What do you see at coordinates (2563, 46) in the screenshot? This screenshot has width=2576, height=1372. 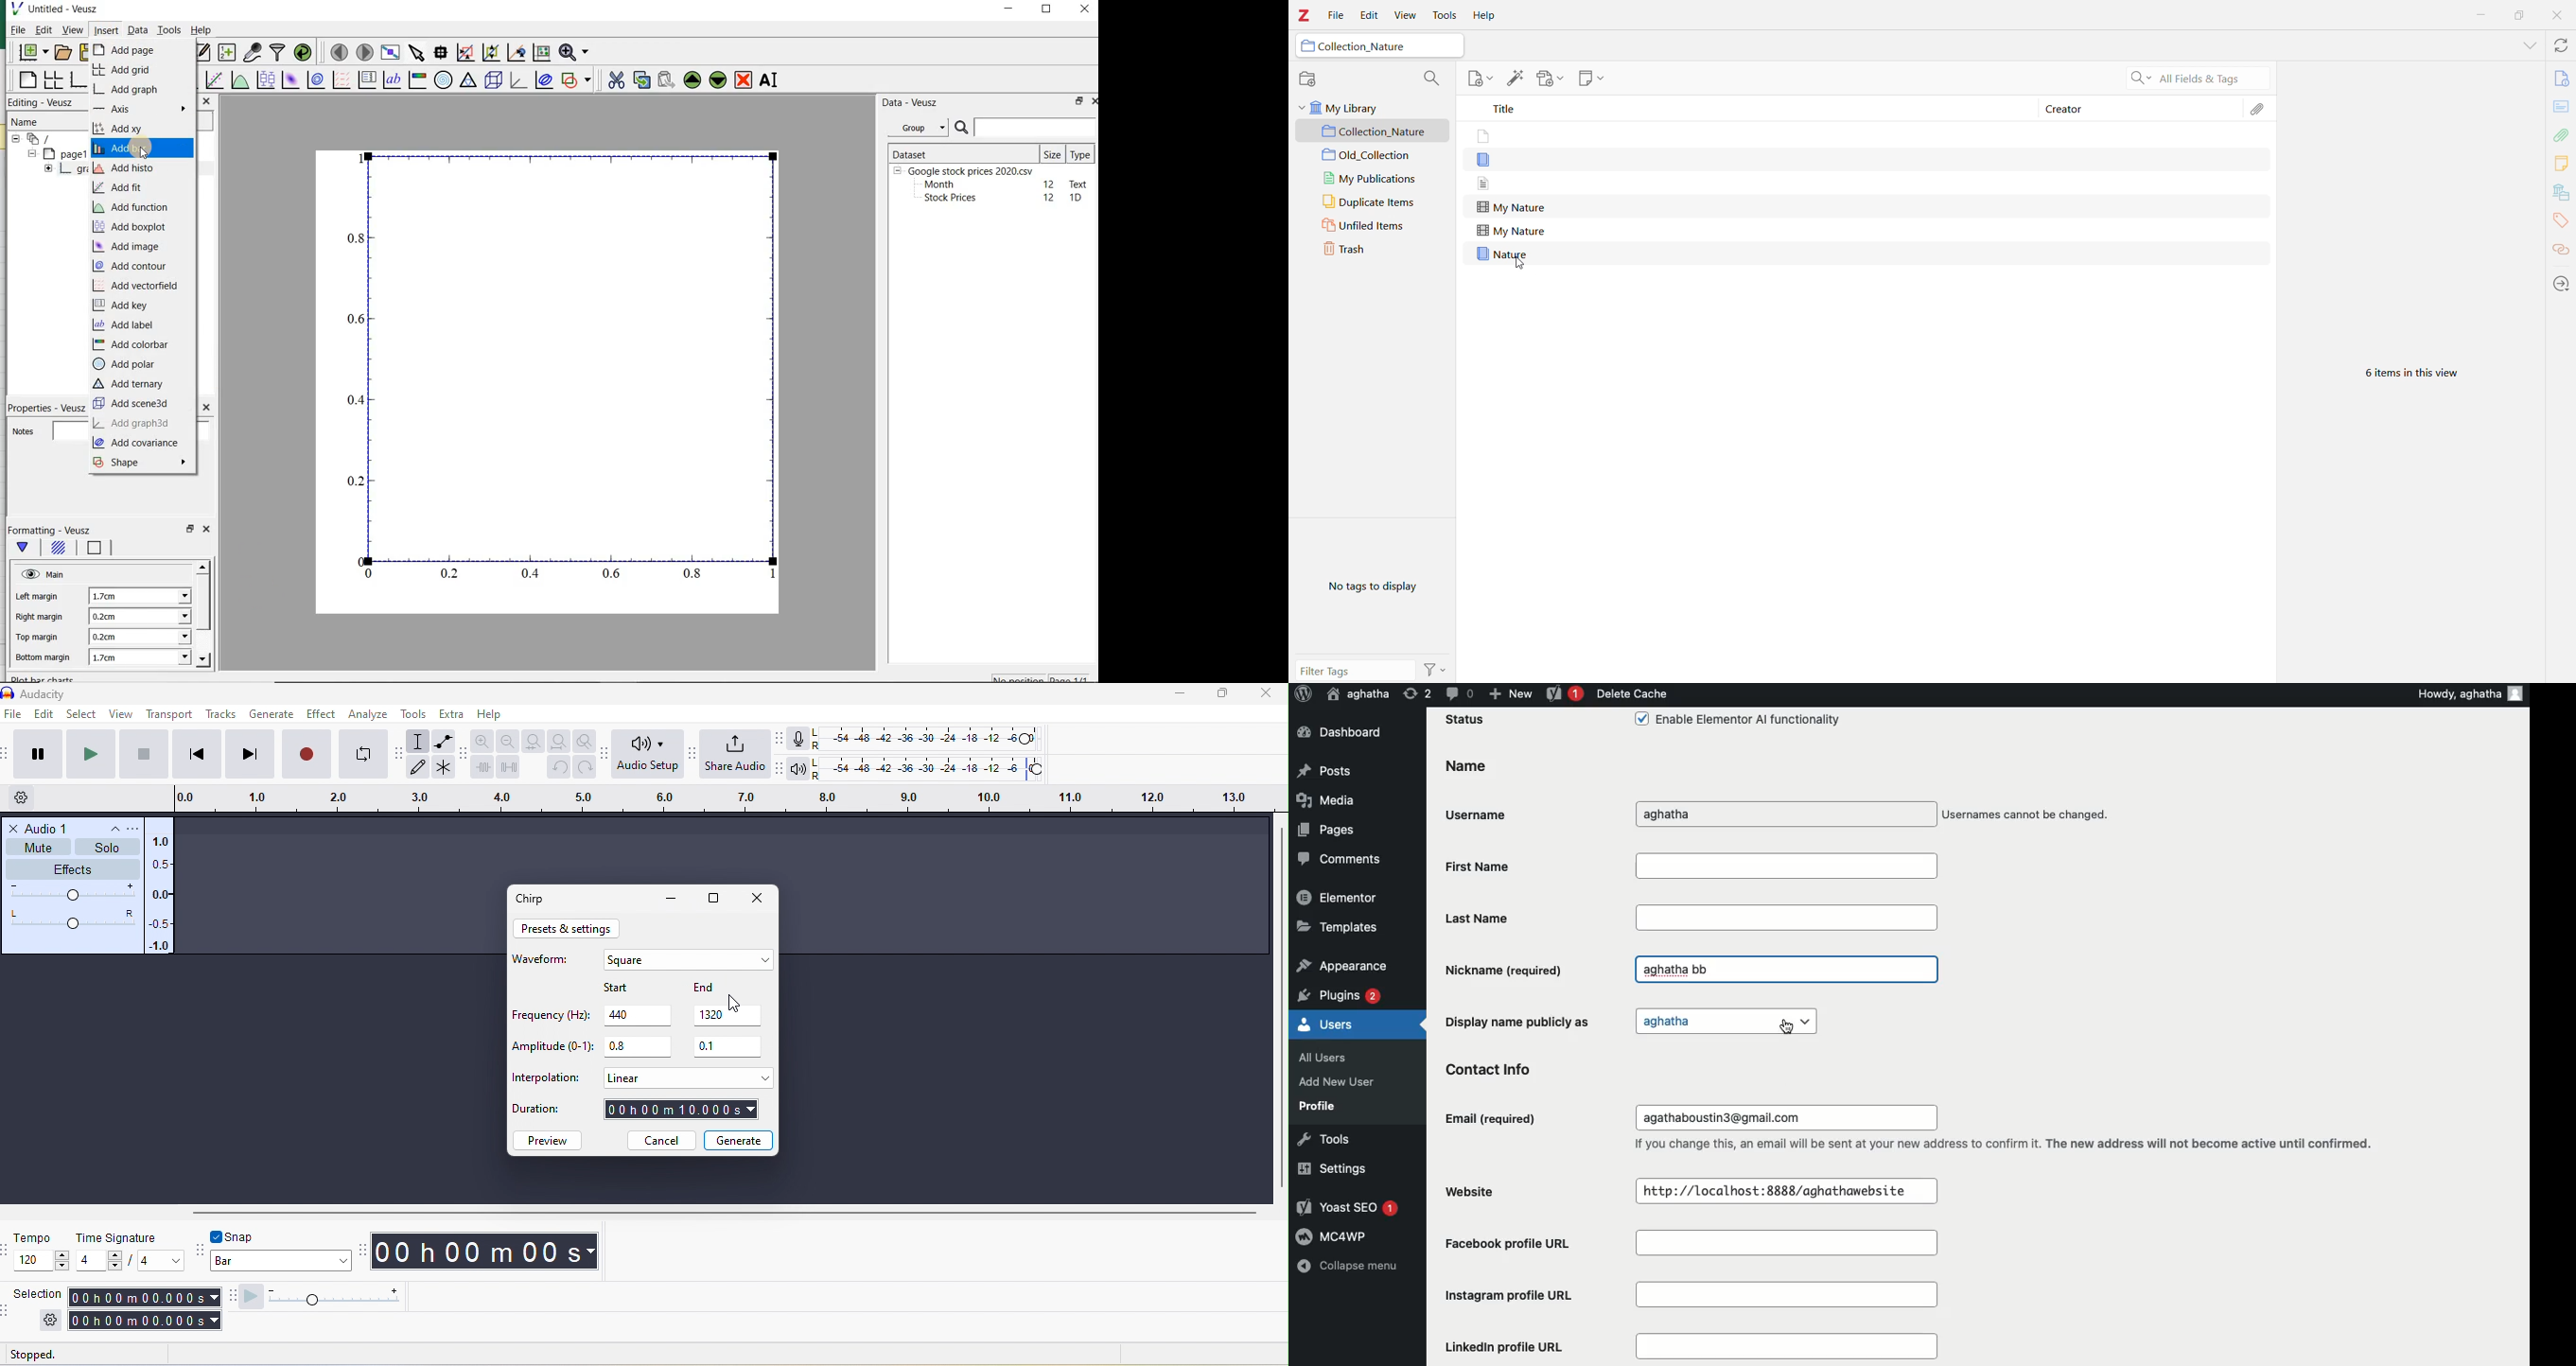 I see `Sync with zotero.org` at bounding box center [2563, 46].